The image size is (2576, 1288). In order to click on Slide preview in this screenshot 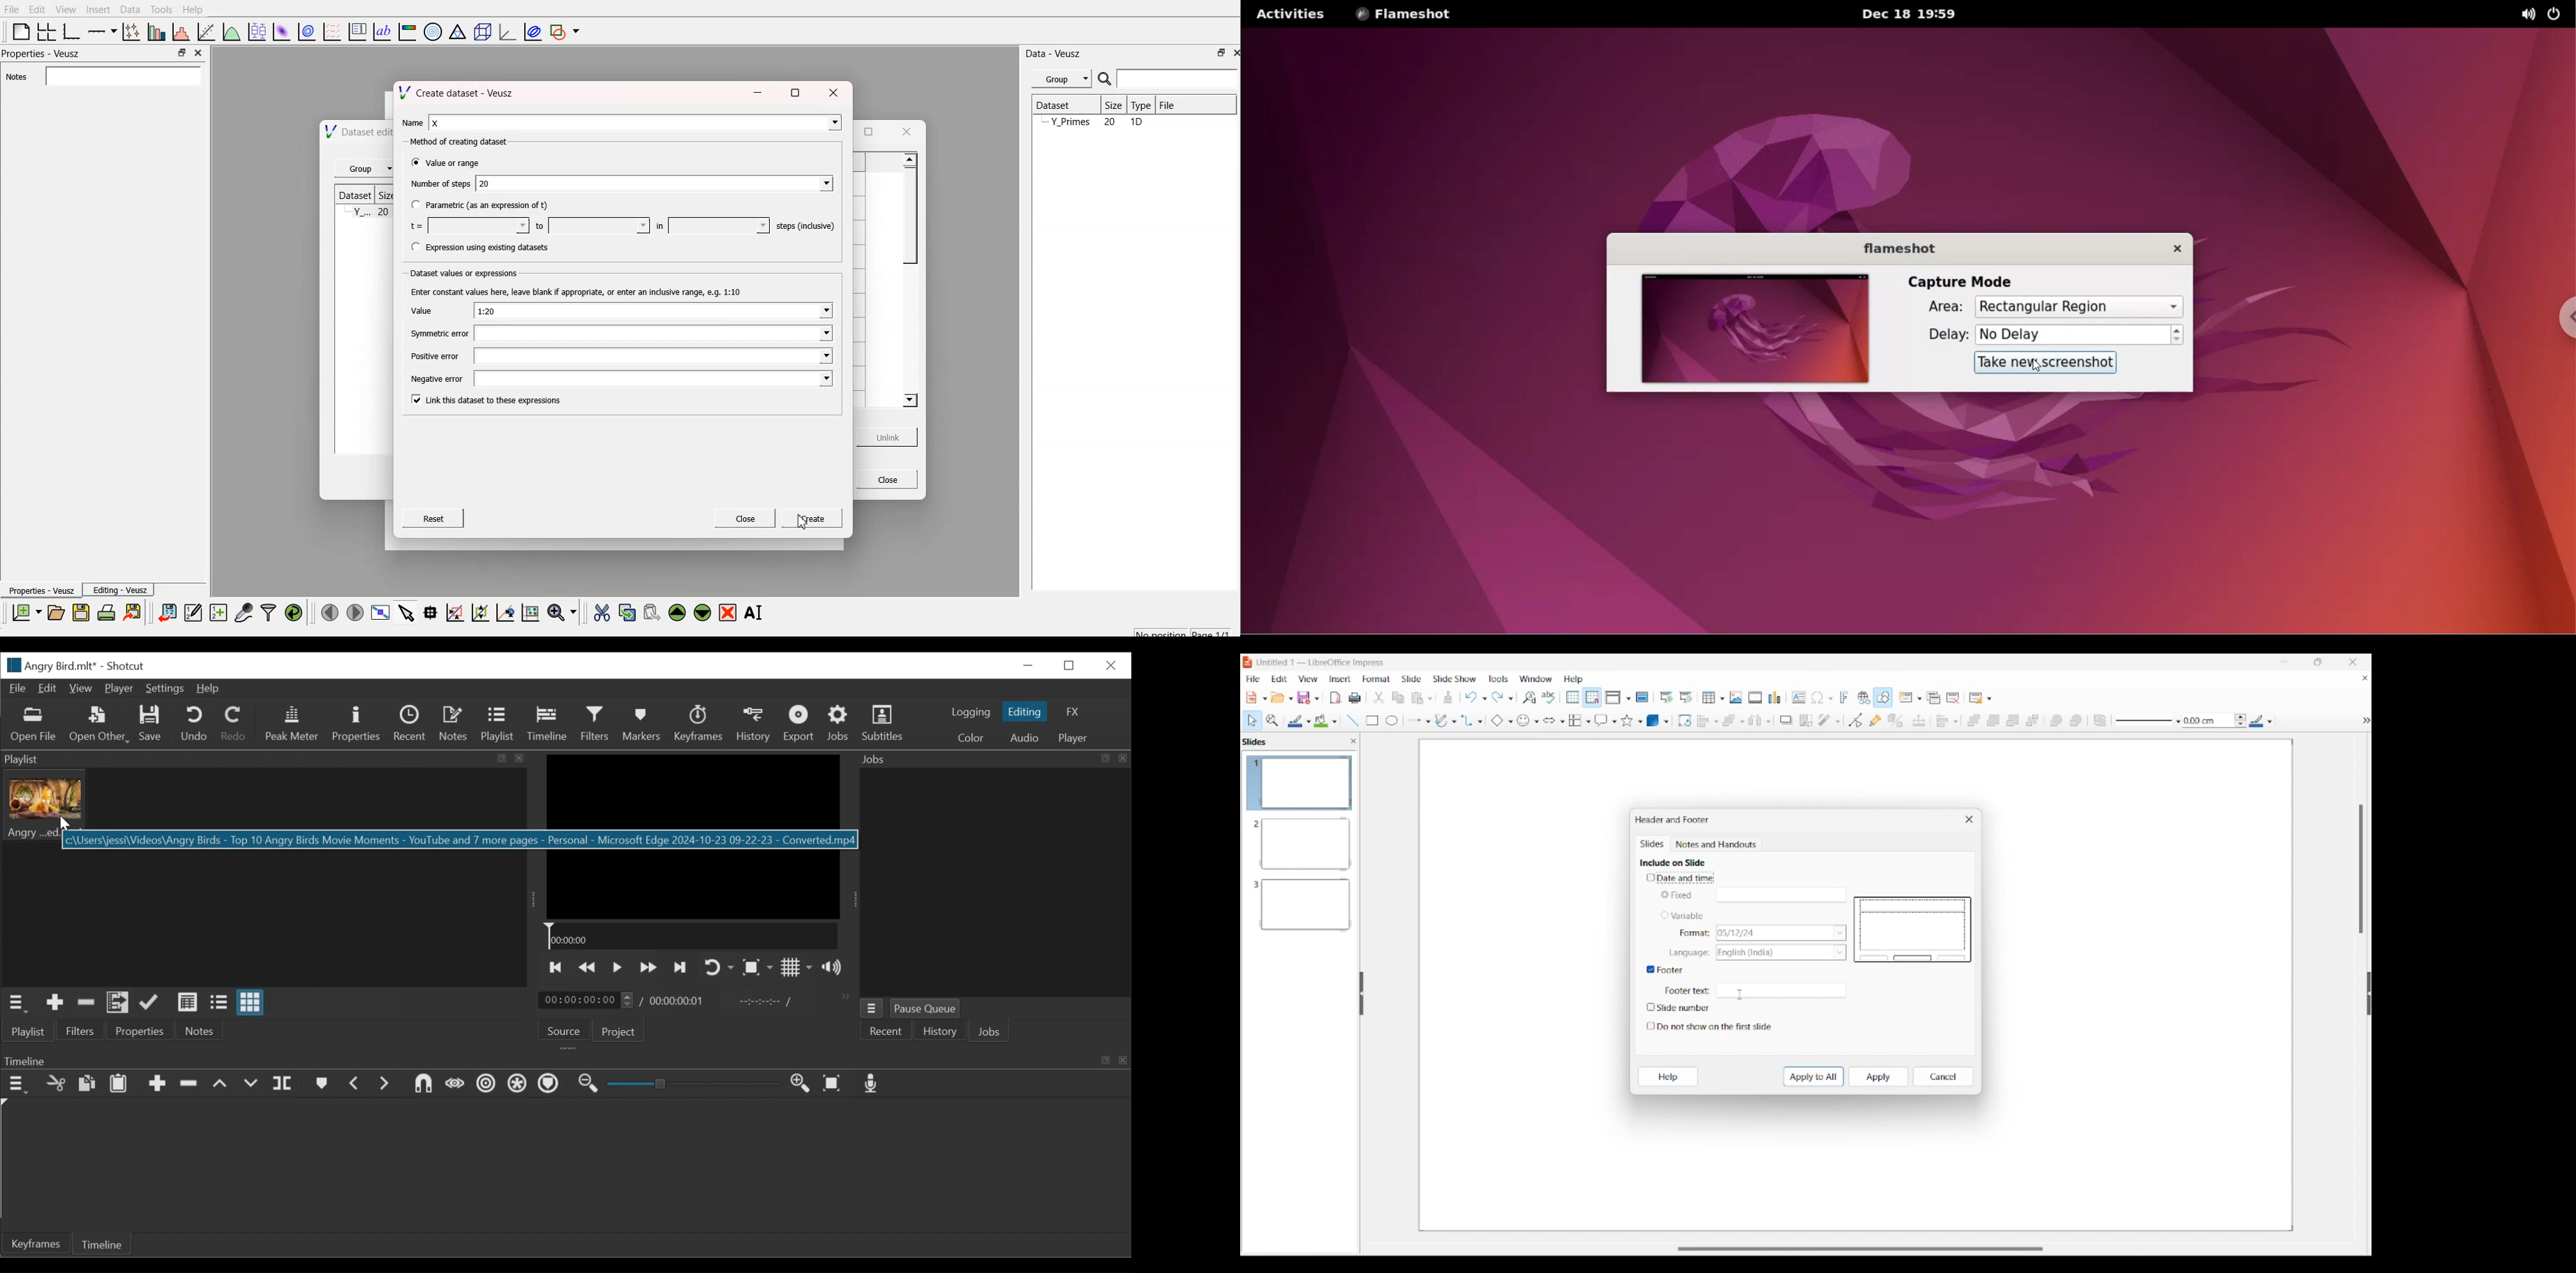, I will do `click(1913, 930)`.